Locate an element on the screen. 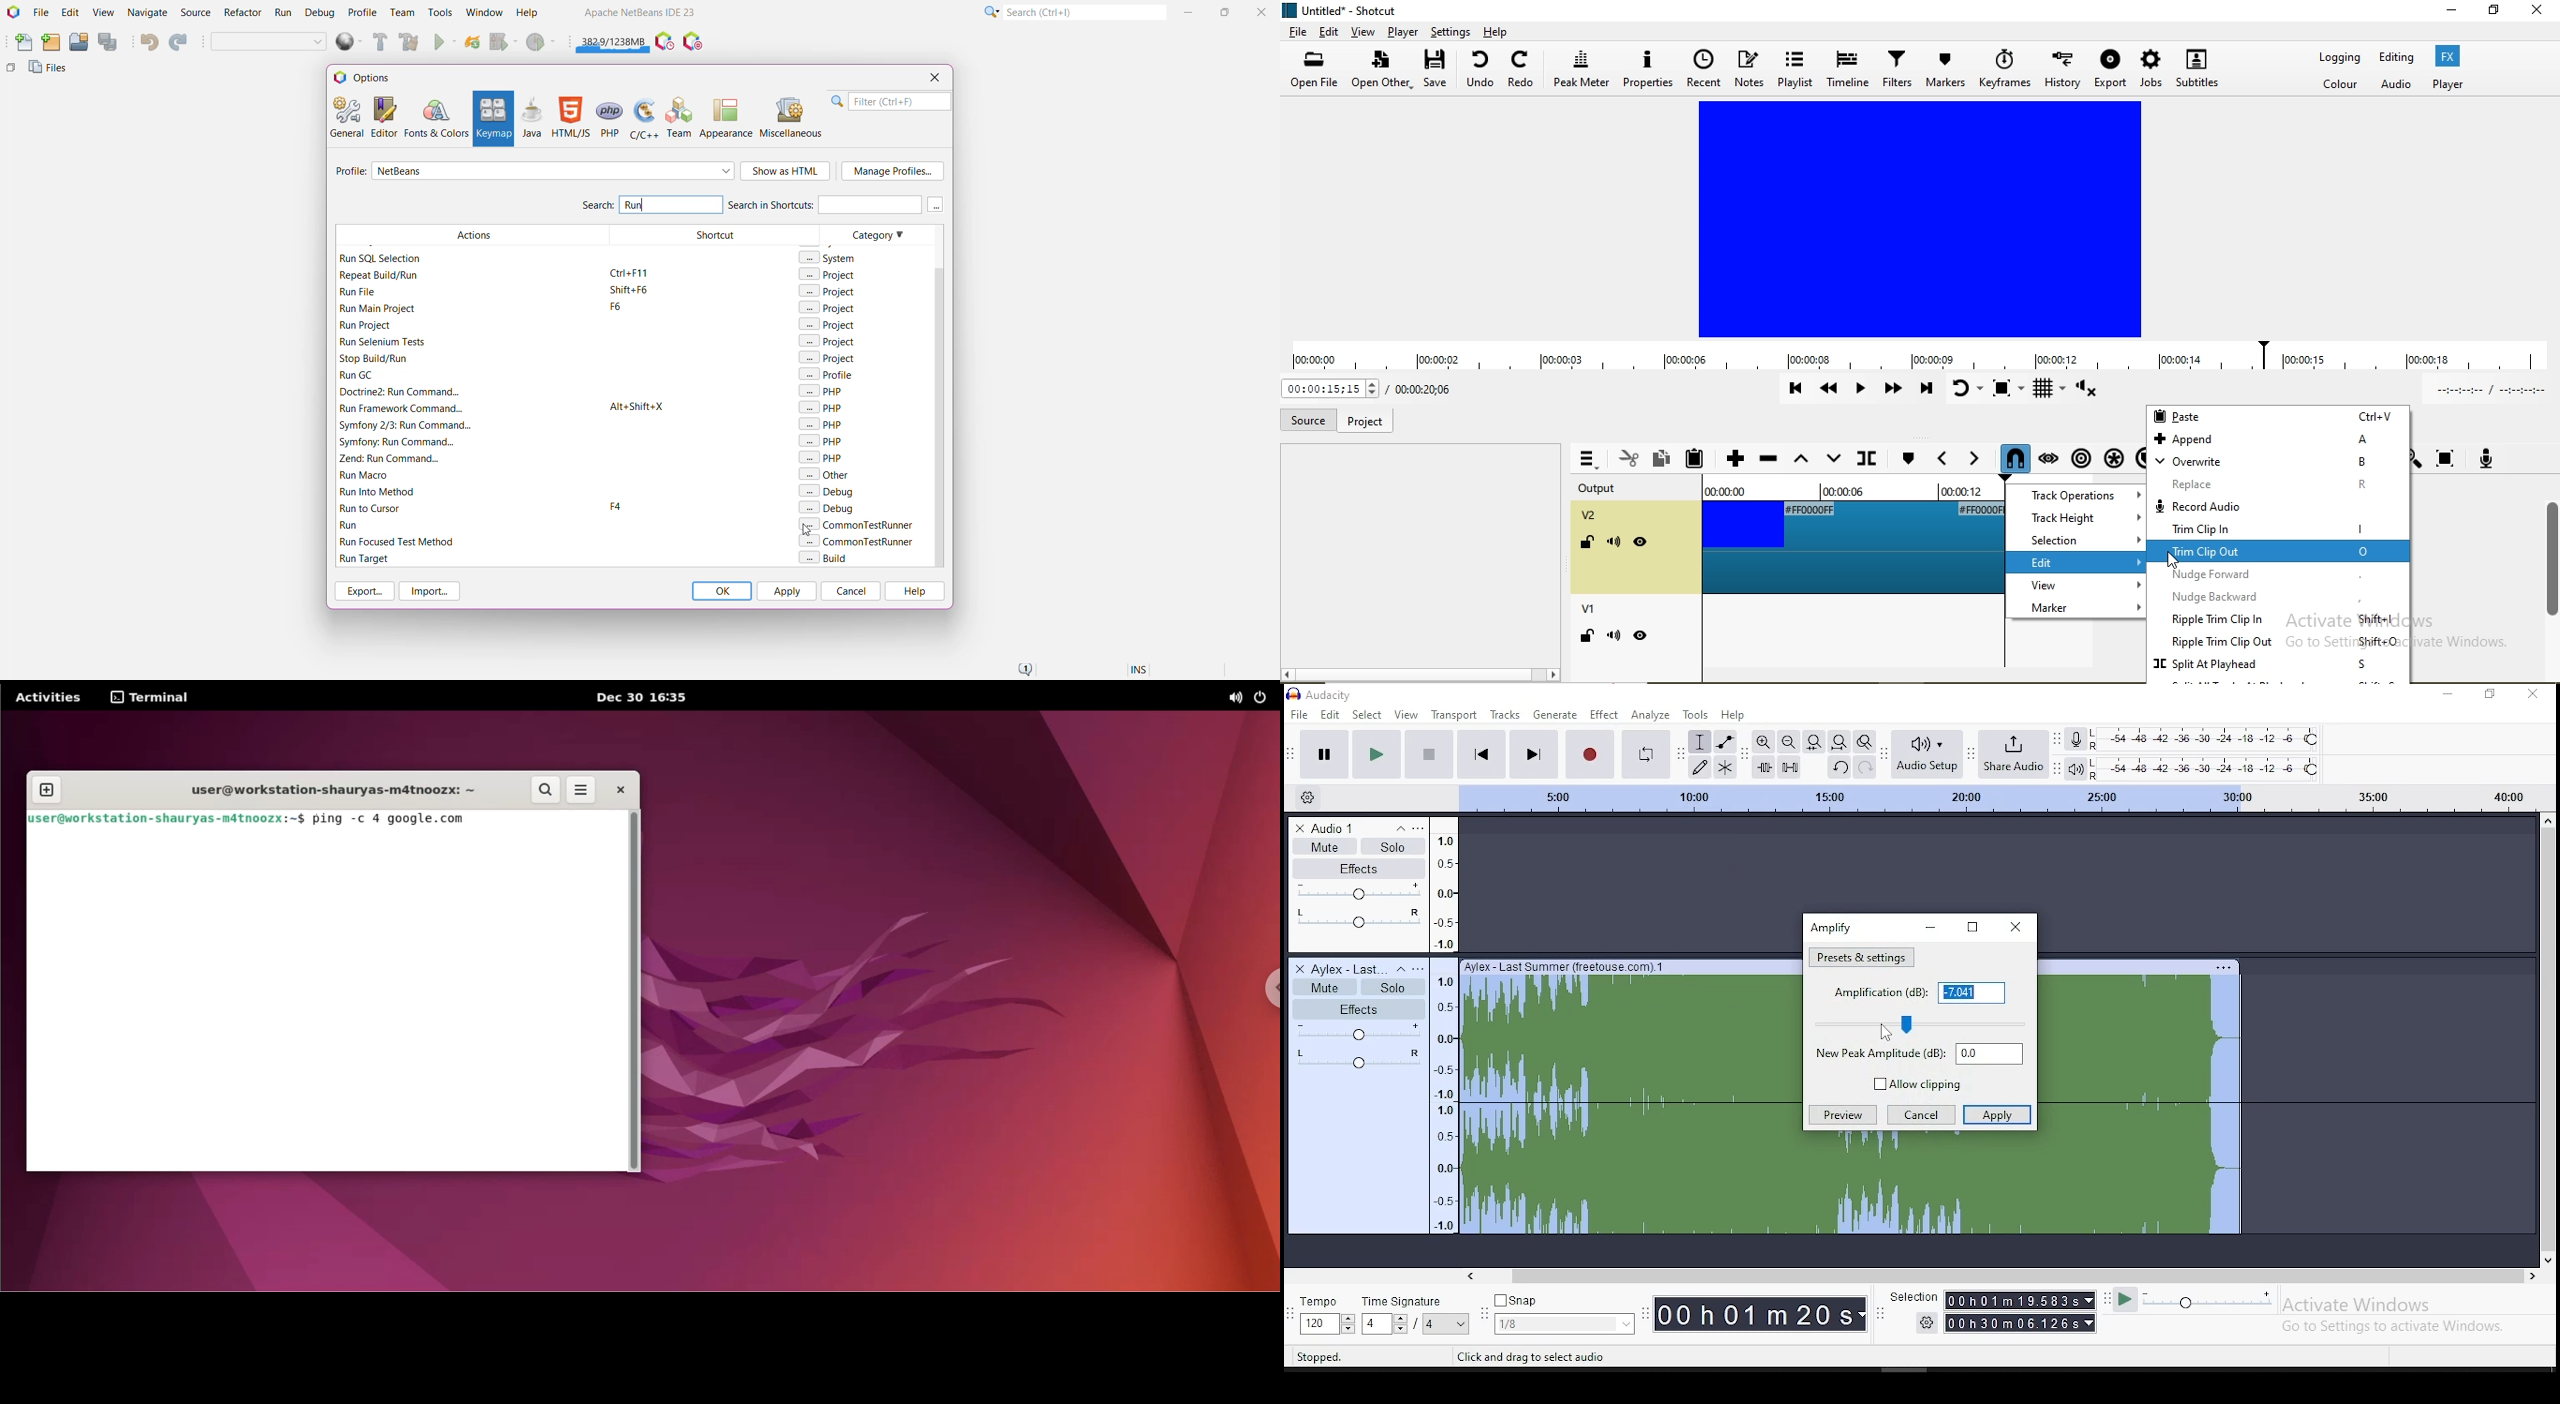 The width and height of the screenshot is (2576, 1428). Application Logo is located at coordinates (12, 13).